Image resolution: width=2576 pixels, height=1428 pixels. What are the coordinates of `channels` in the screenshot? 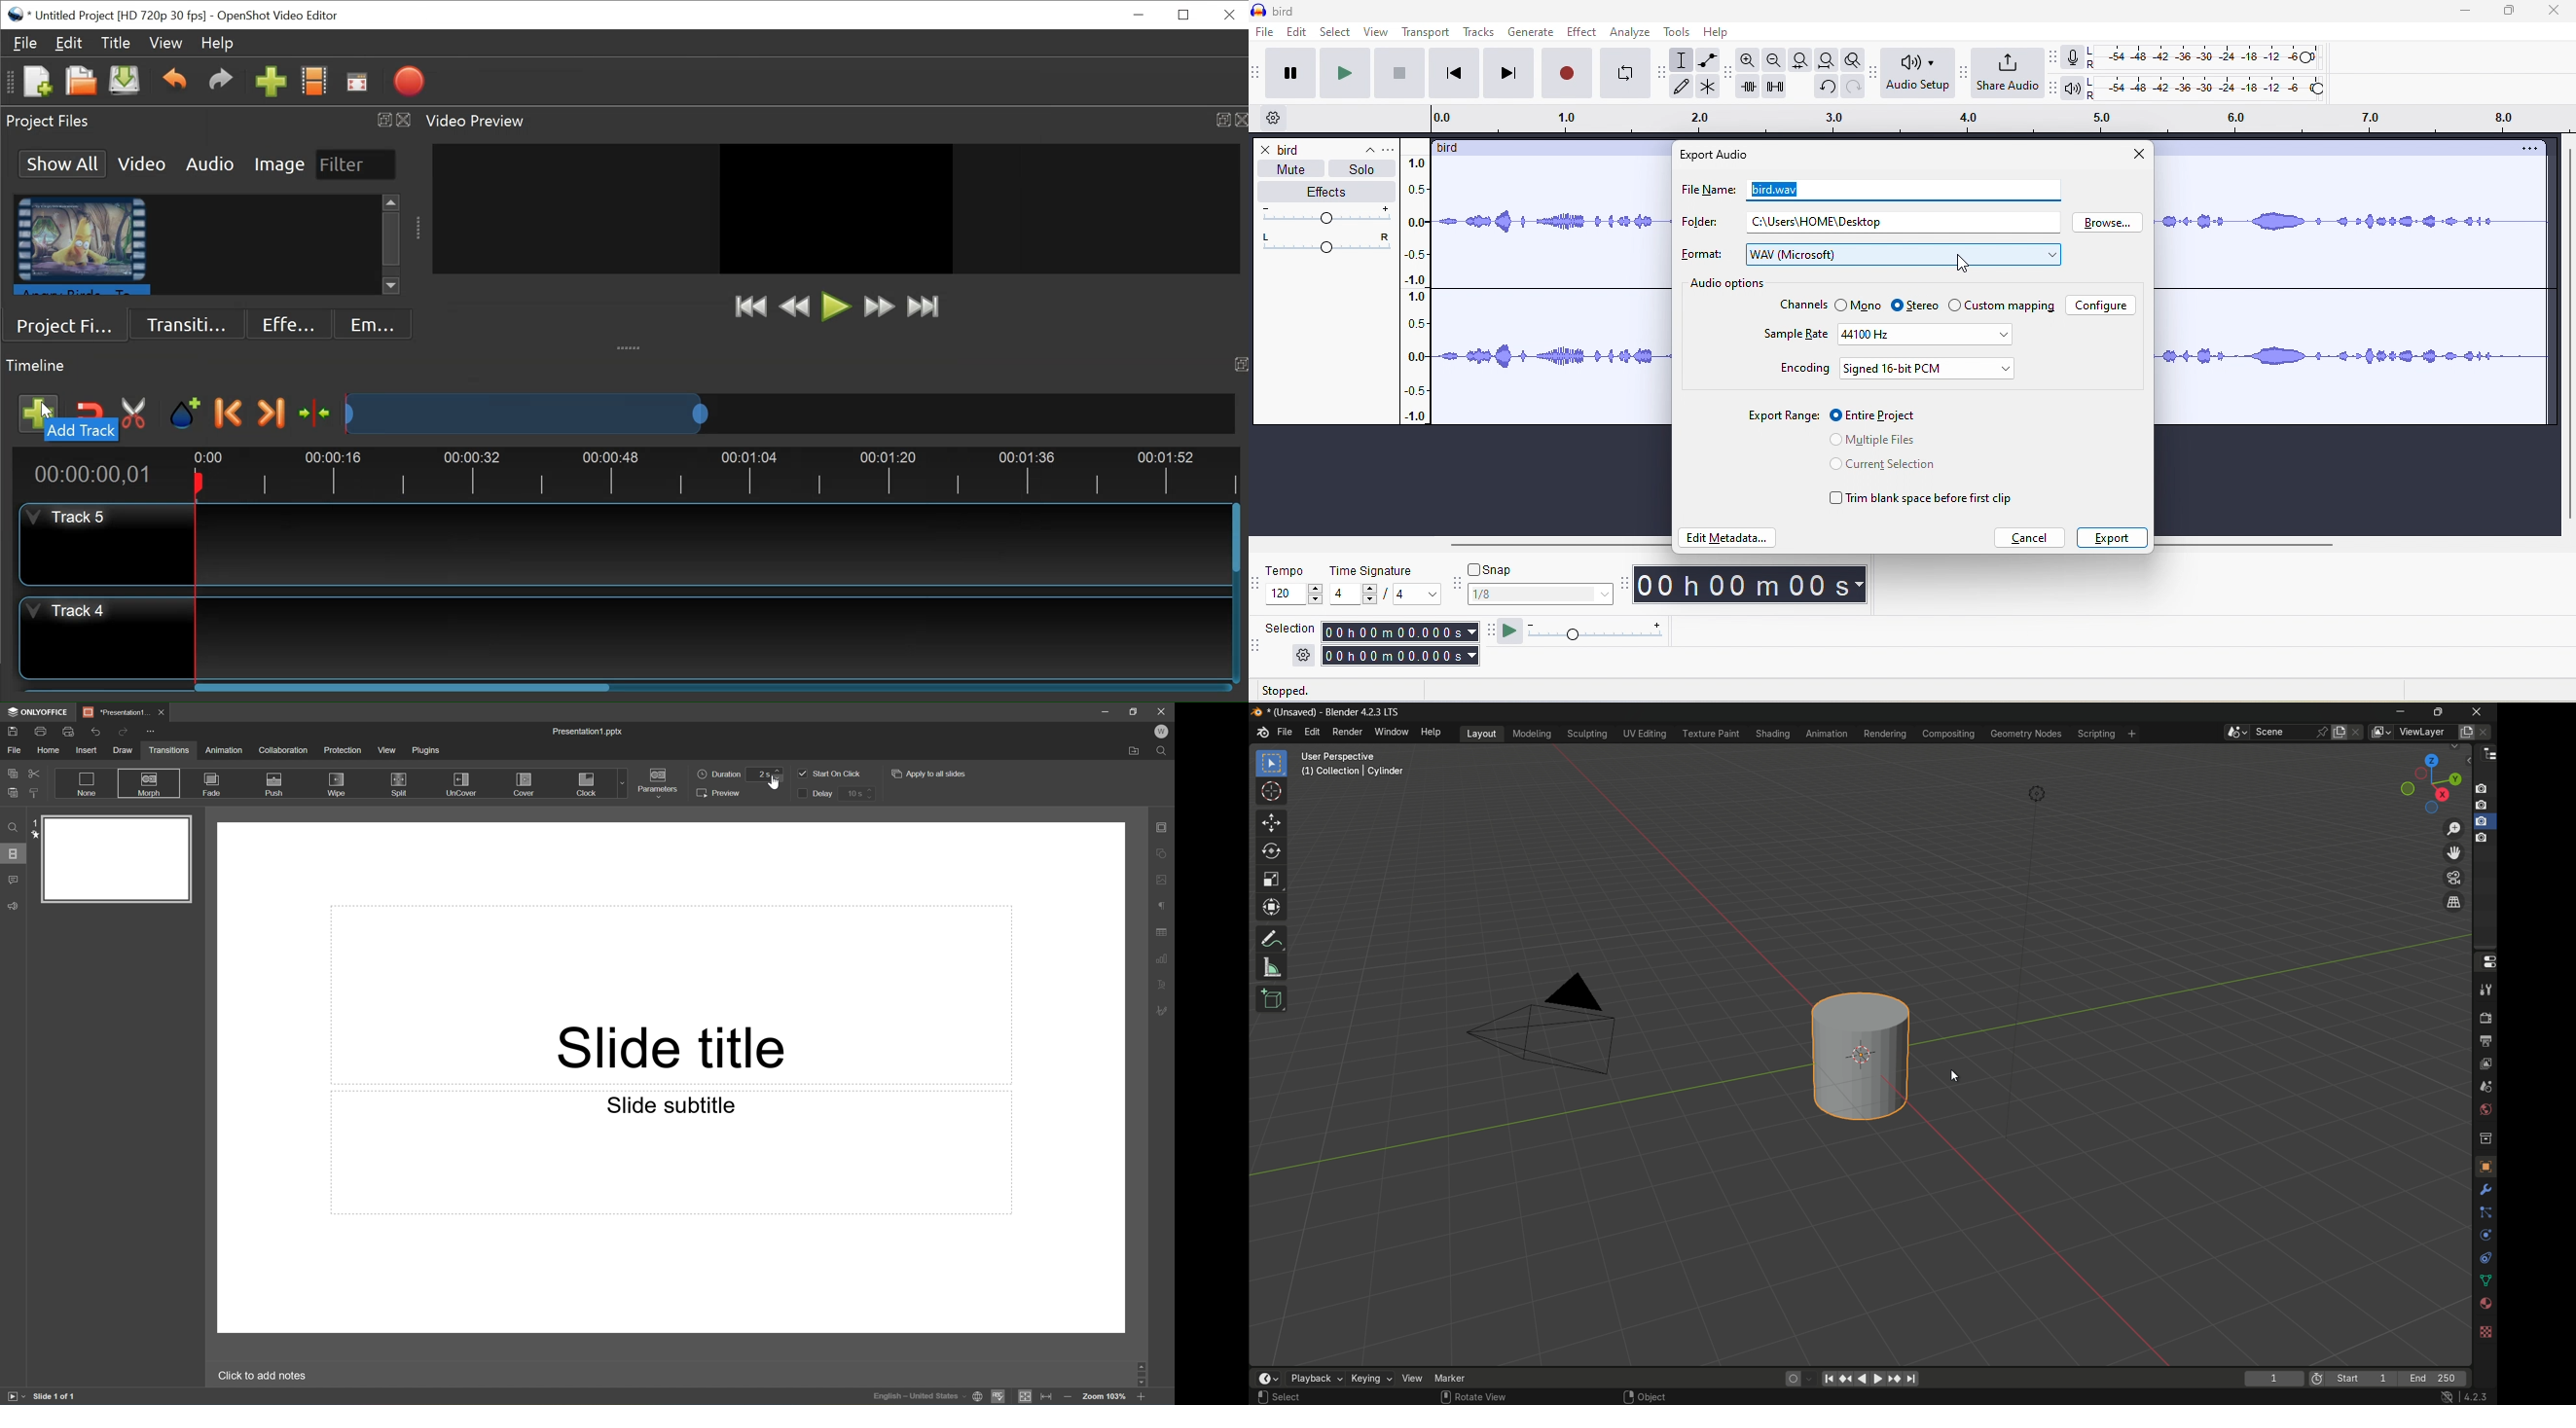 It's located at (1801, 306).